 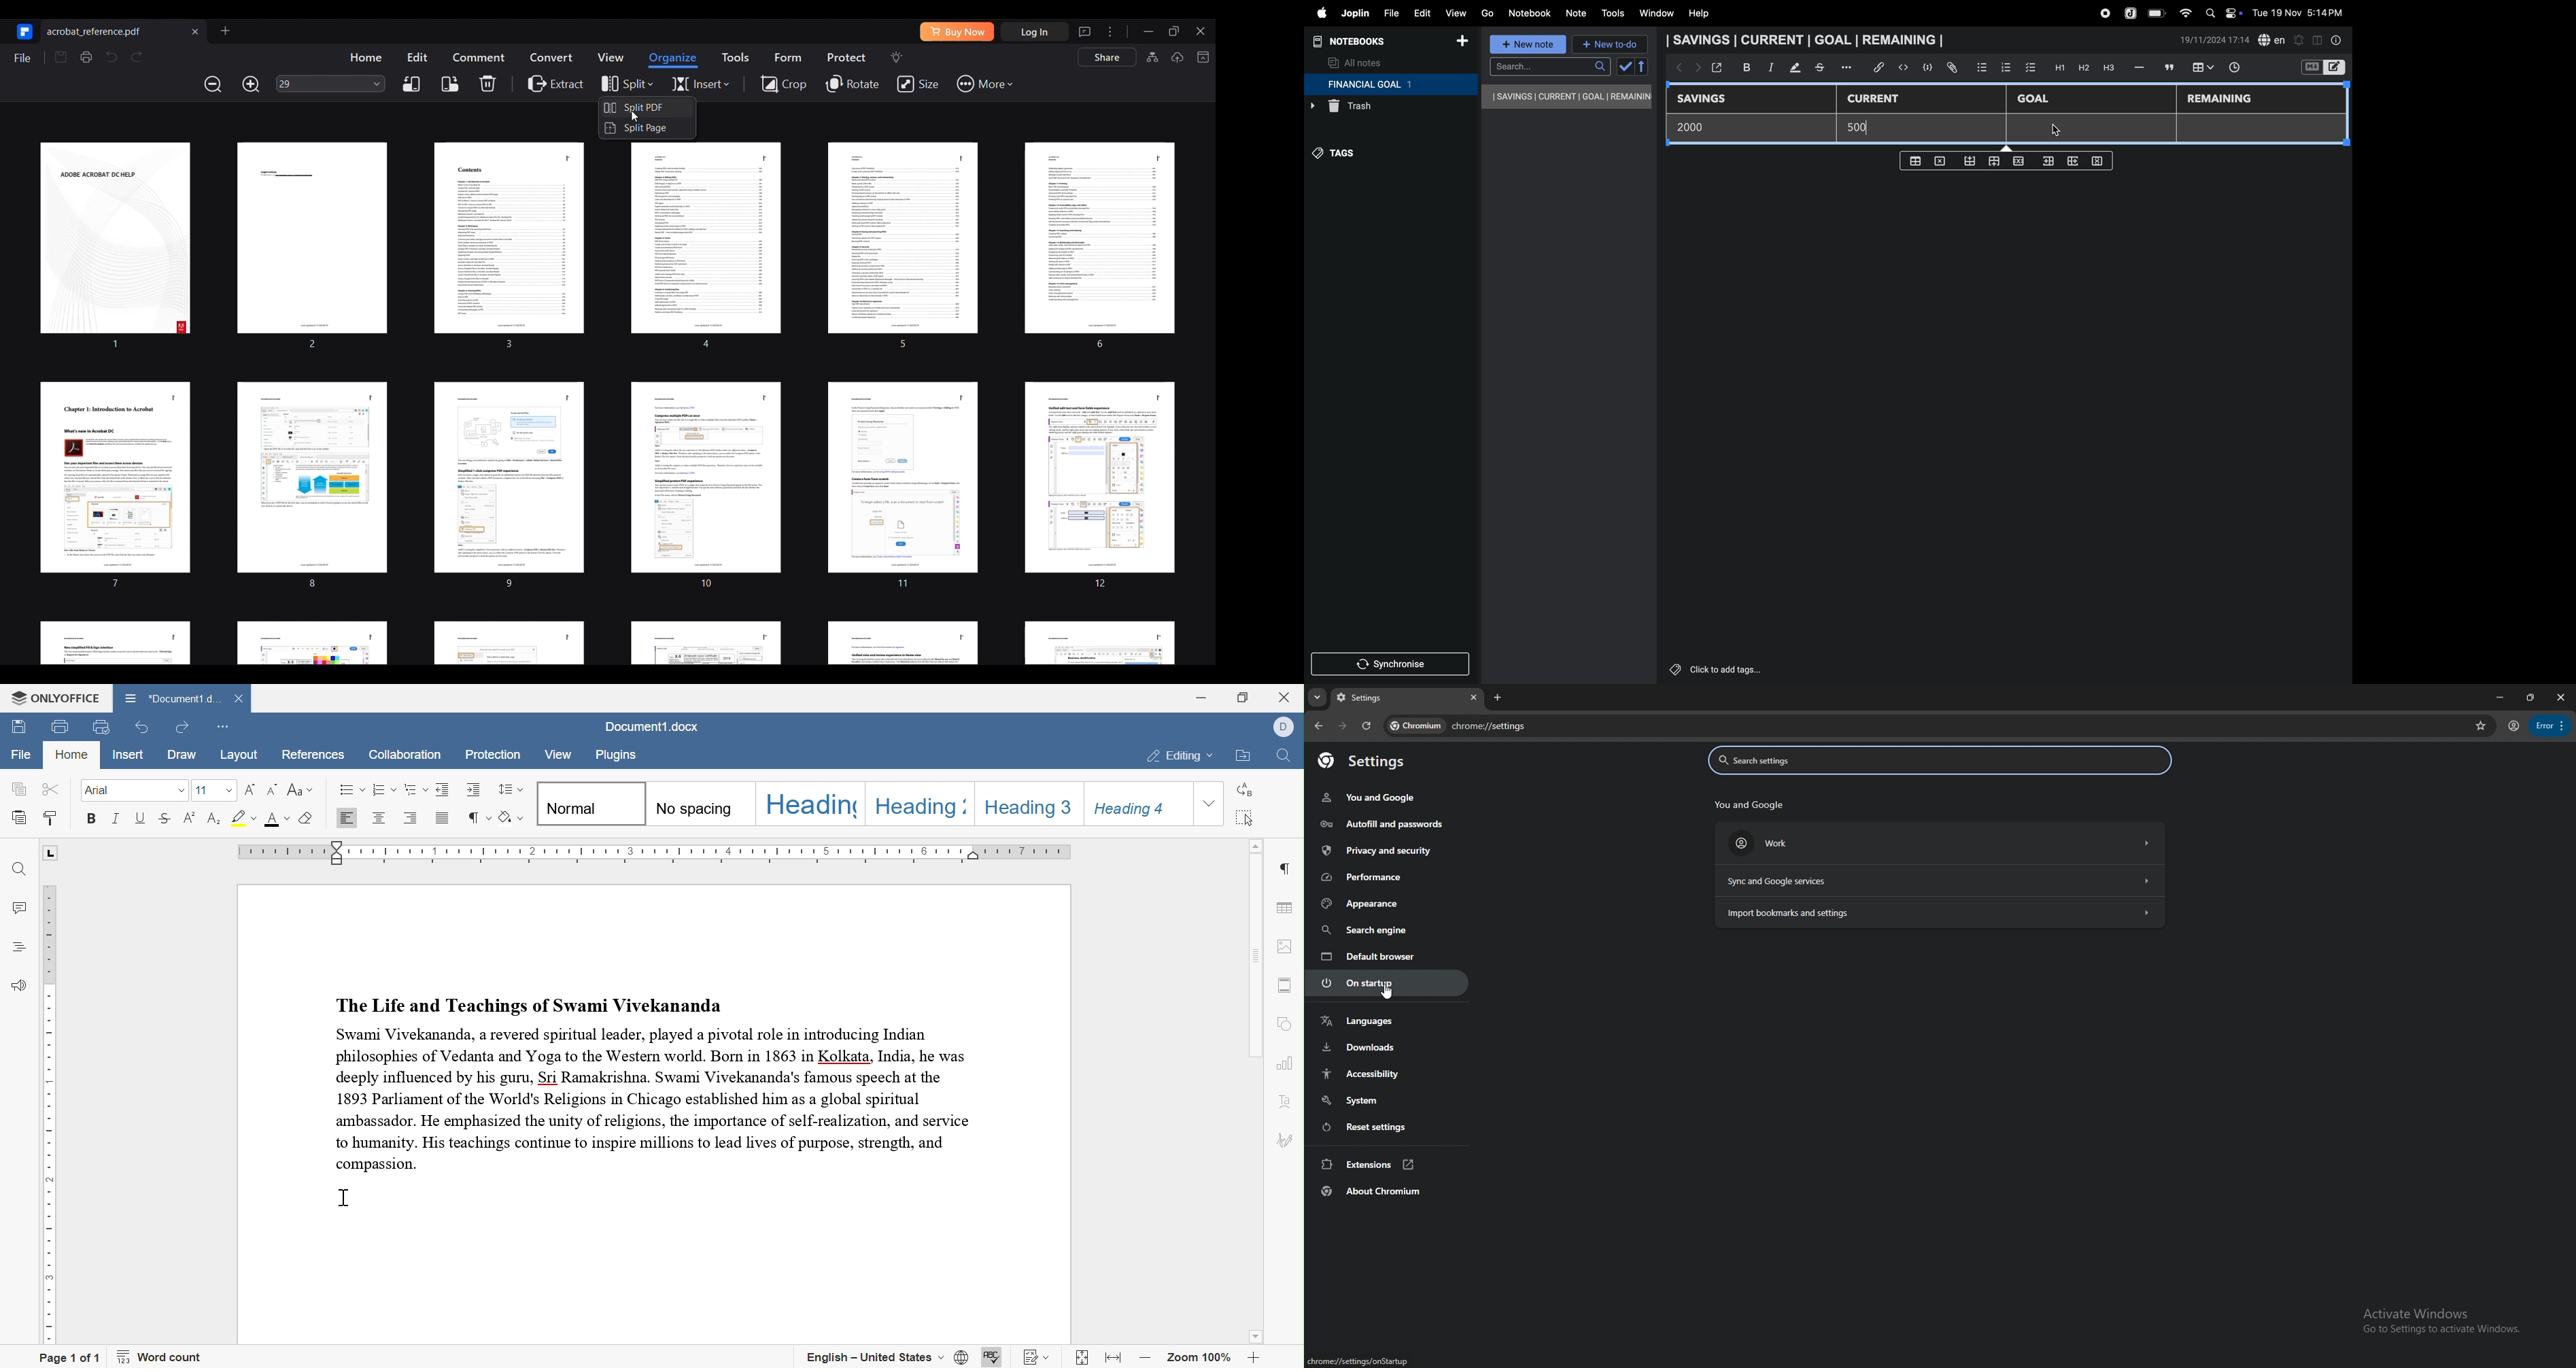 What do you see at coordinates (312, 755) in the screenshot?
I see `references` at bounding box center [312, 755].